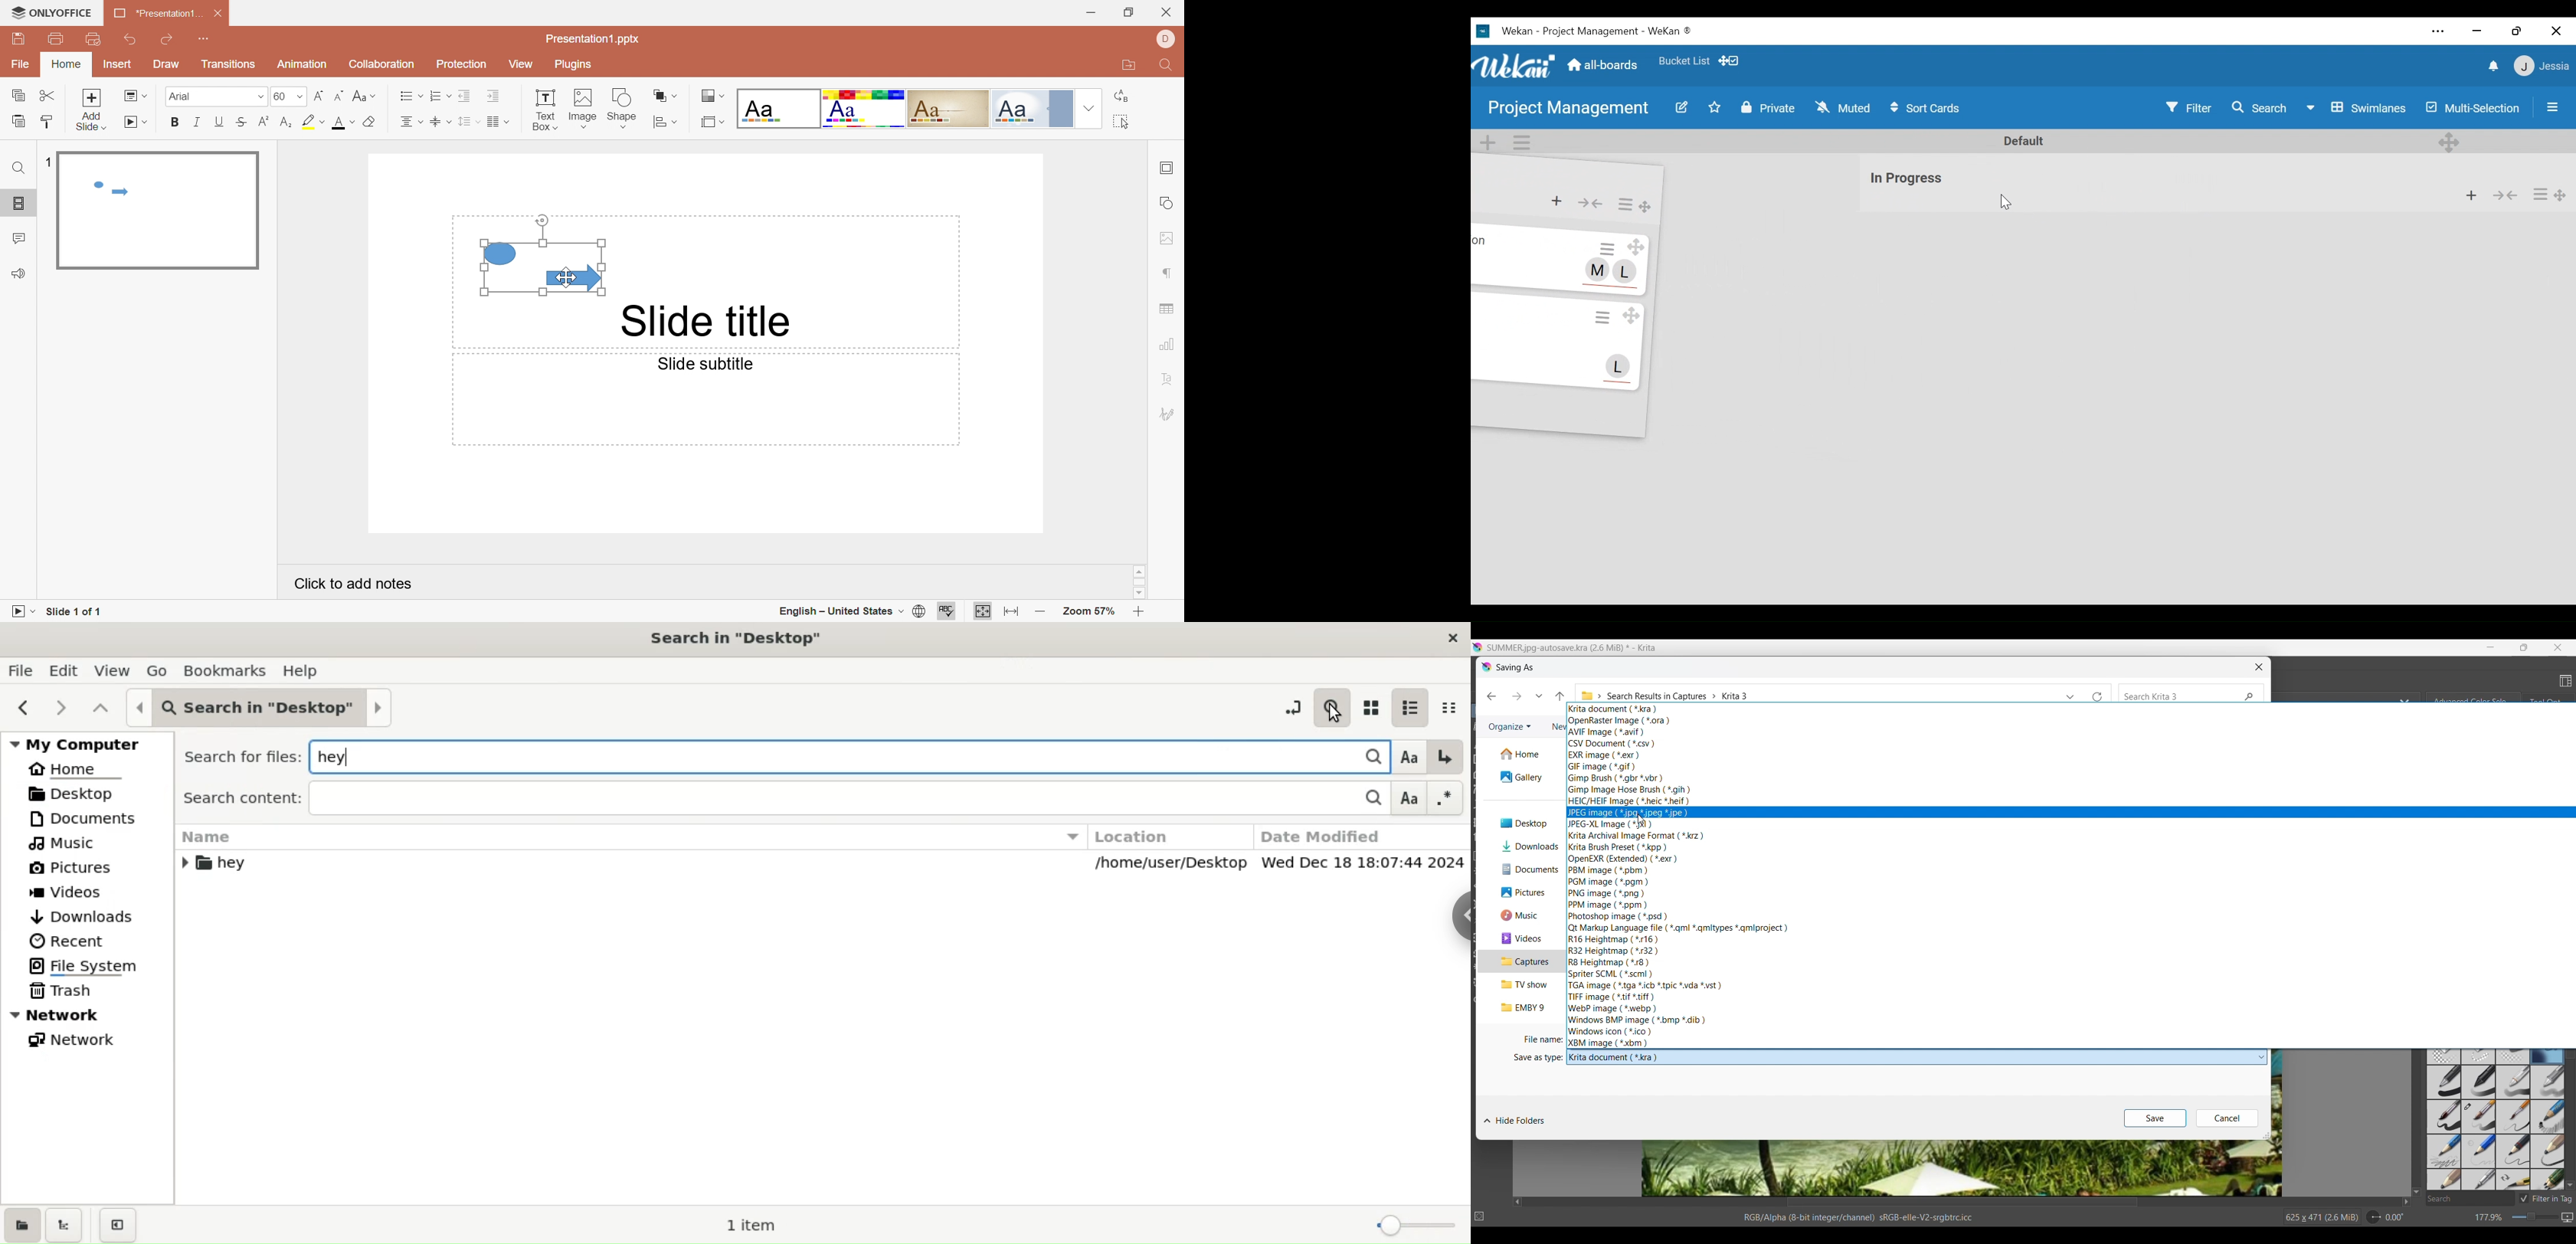 The width and height of the screenshot is (2576, 1260). I want to click on Name of current window, so click(1515, 668).